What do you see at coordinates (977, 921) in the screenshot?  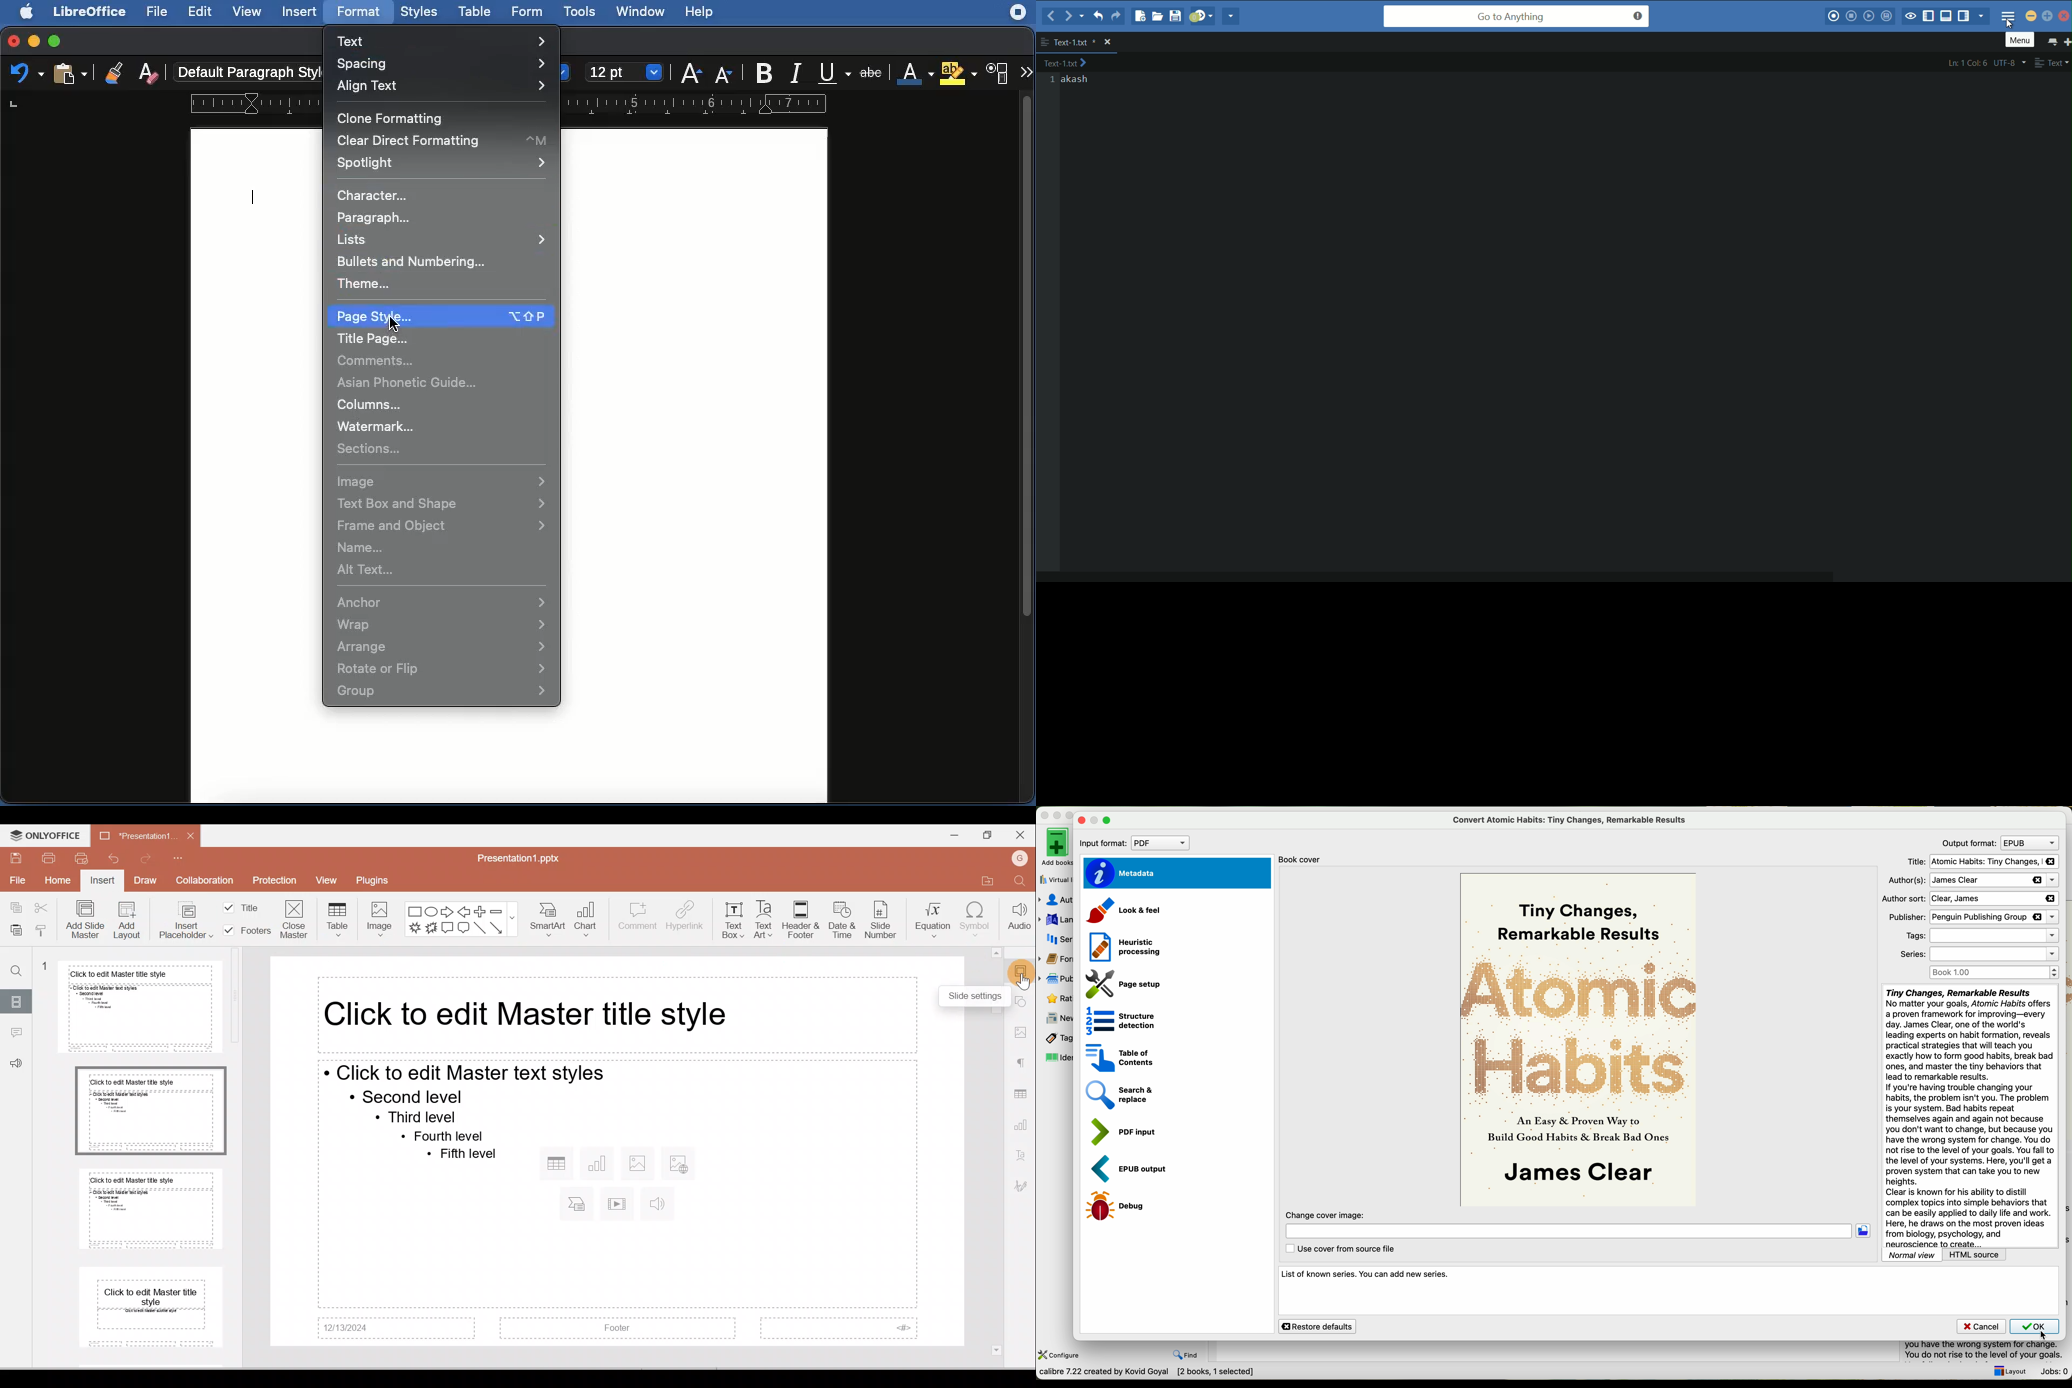 I see `Symbol` at bounding box center [977, 921].